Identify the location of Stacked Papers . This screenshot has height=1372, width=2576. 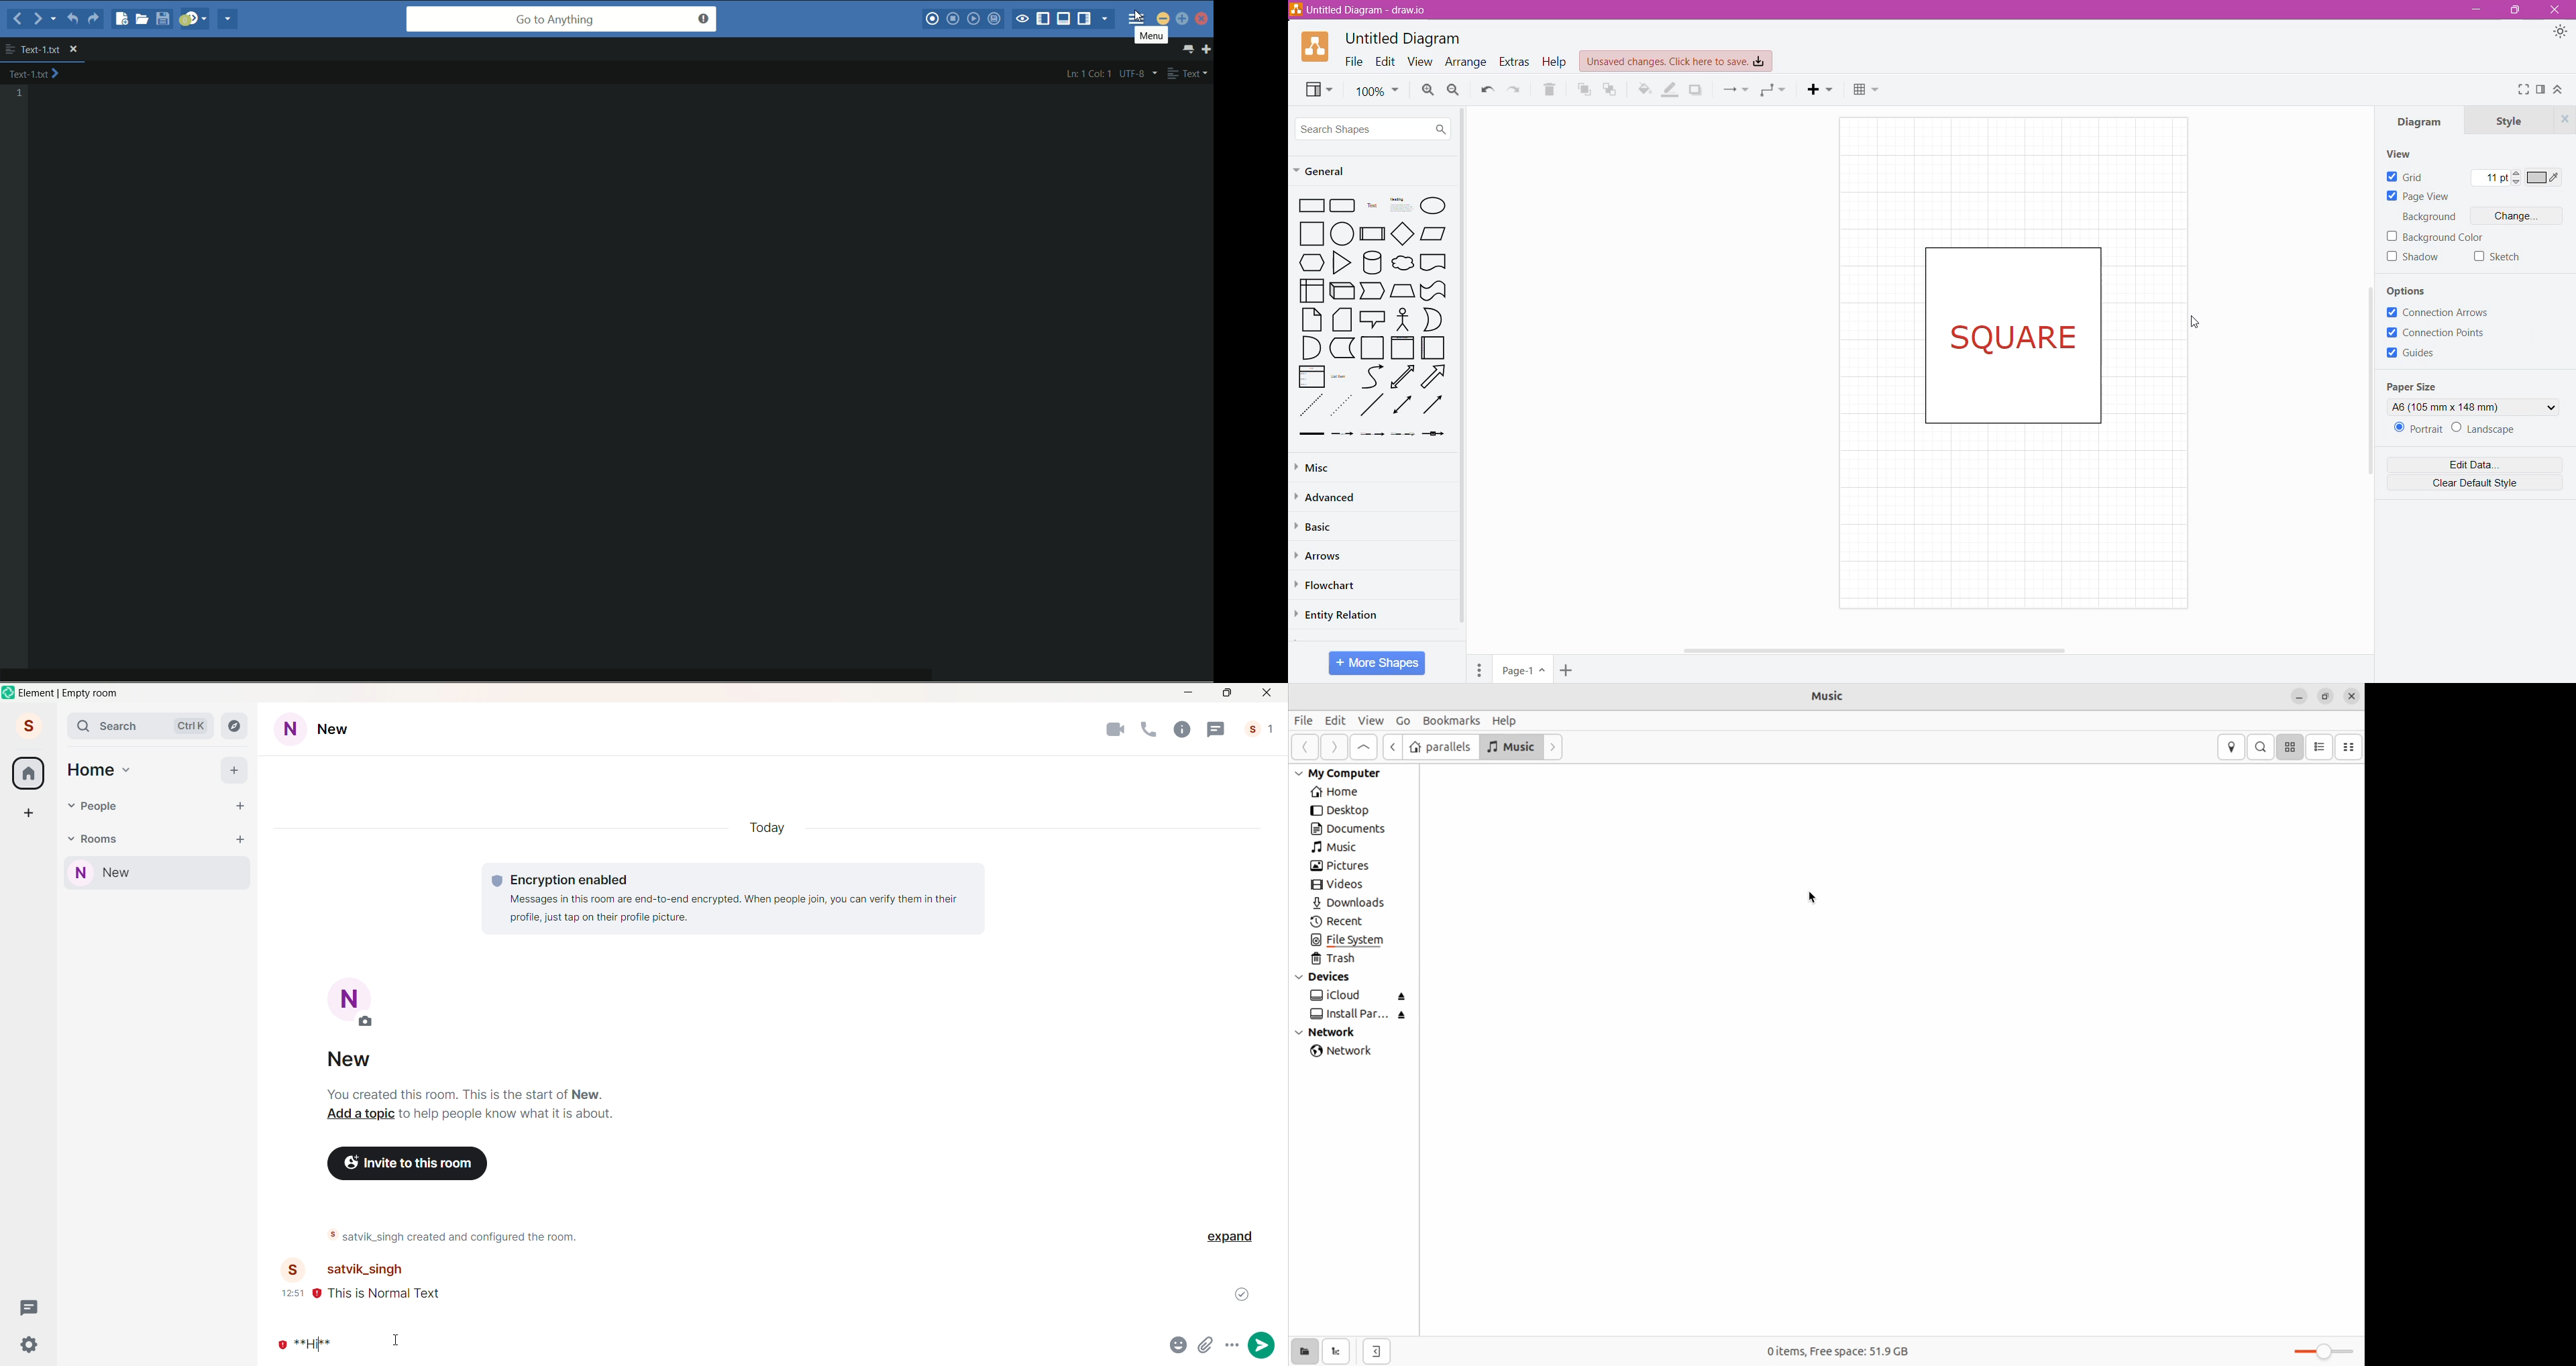
(1341, 319).